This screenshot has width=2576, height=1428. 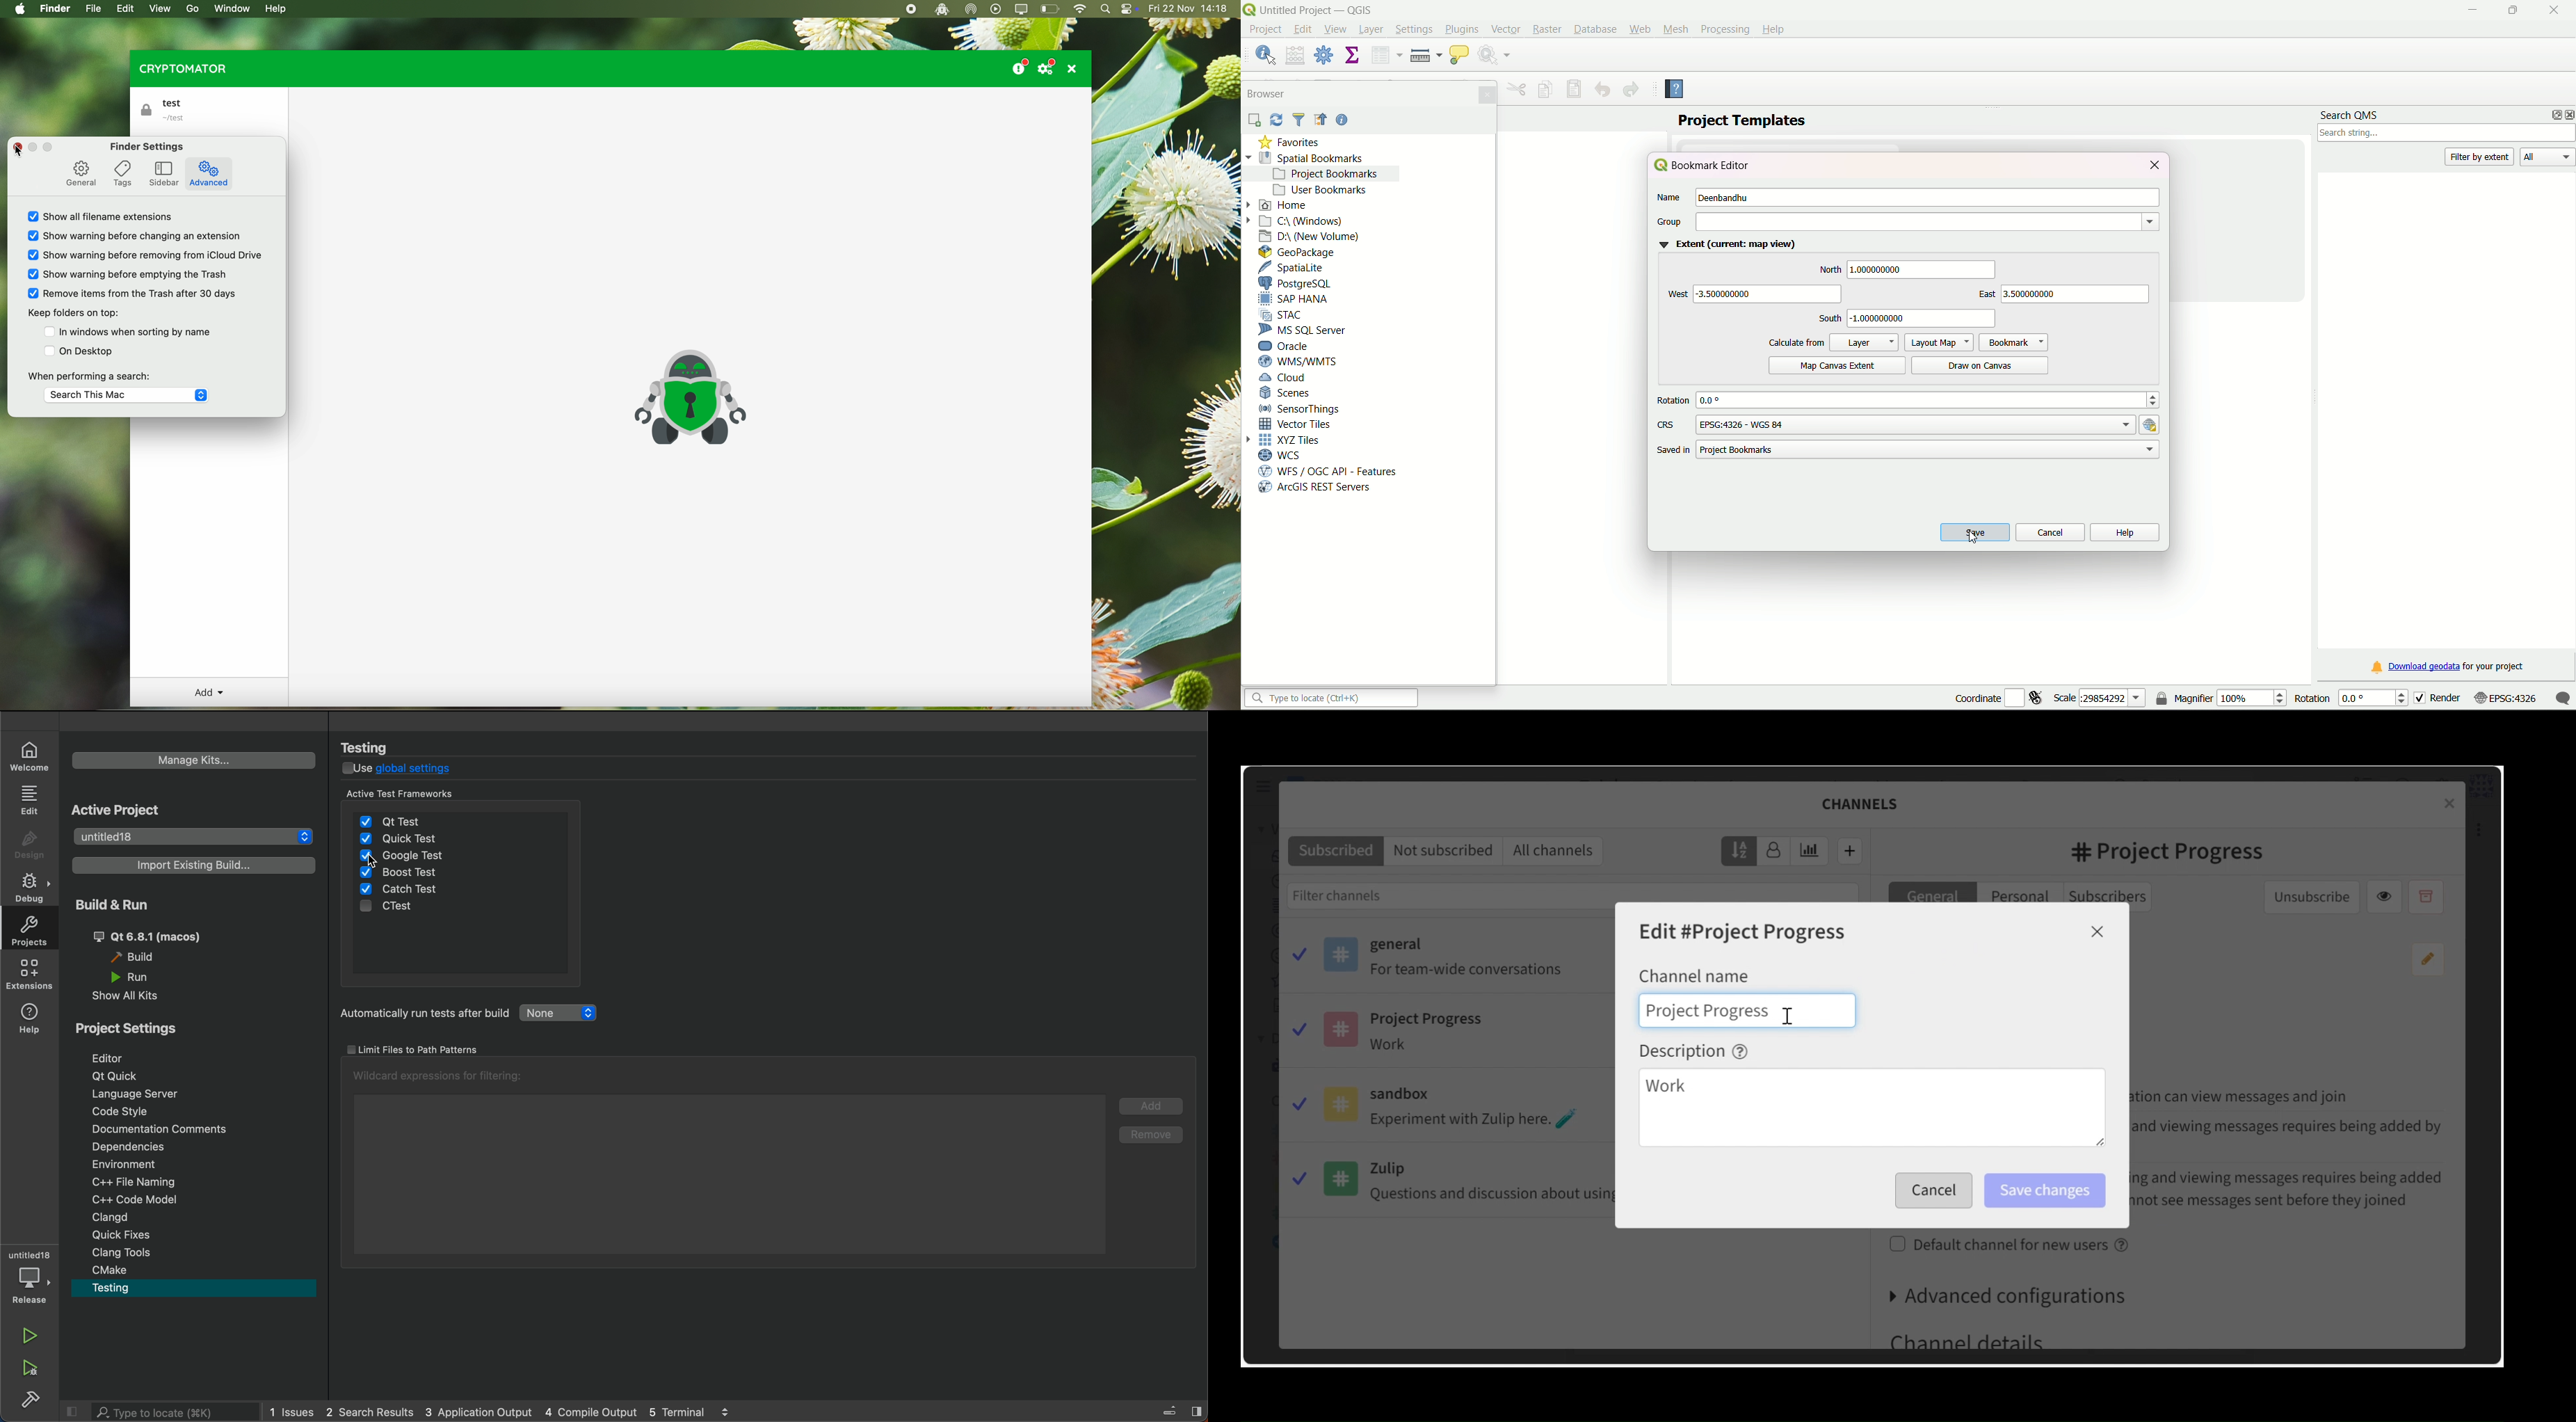 What do you see at coordinates (400, 873) in the screenshot?
I see `boost test` at bounding box center [400, 873].